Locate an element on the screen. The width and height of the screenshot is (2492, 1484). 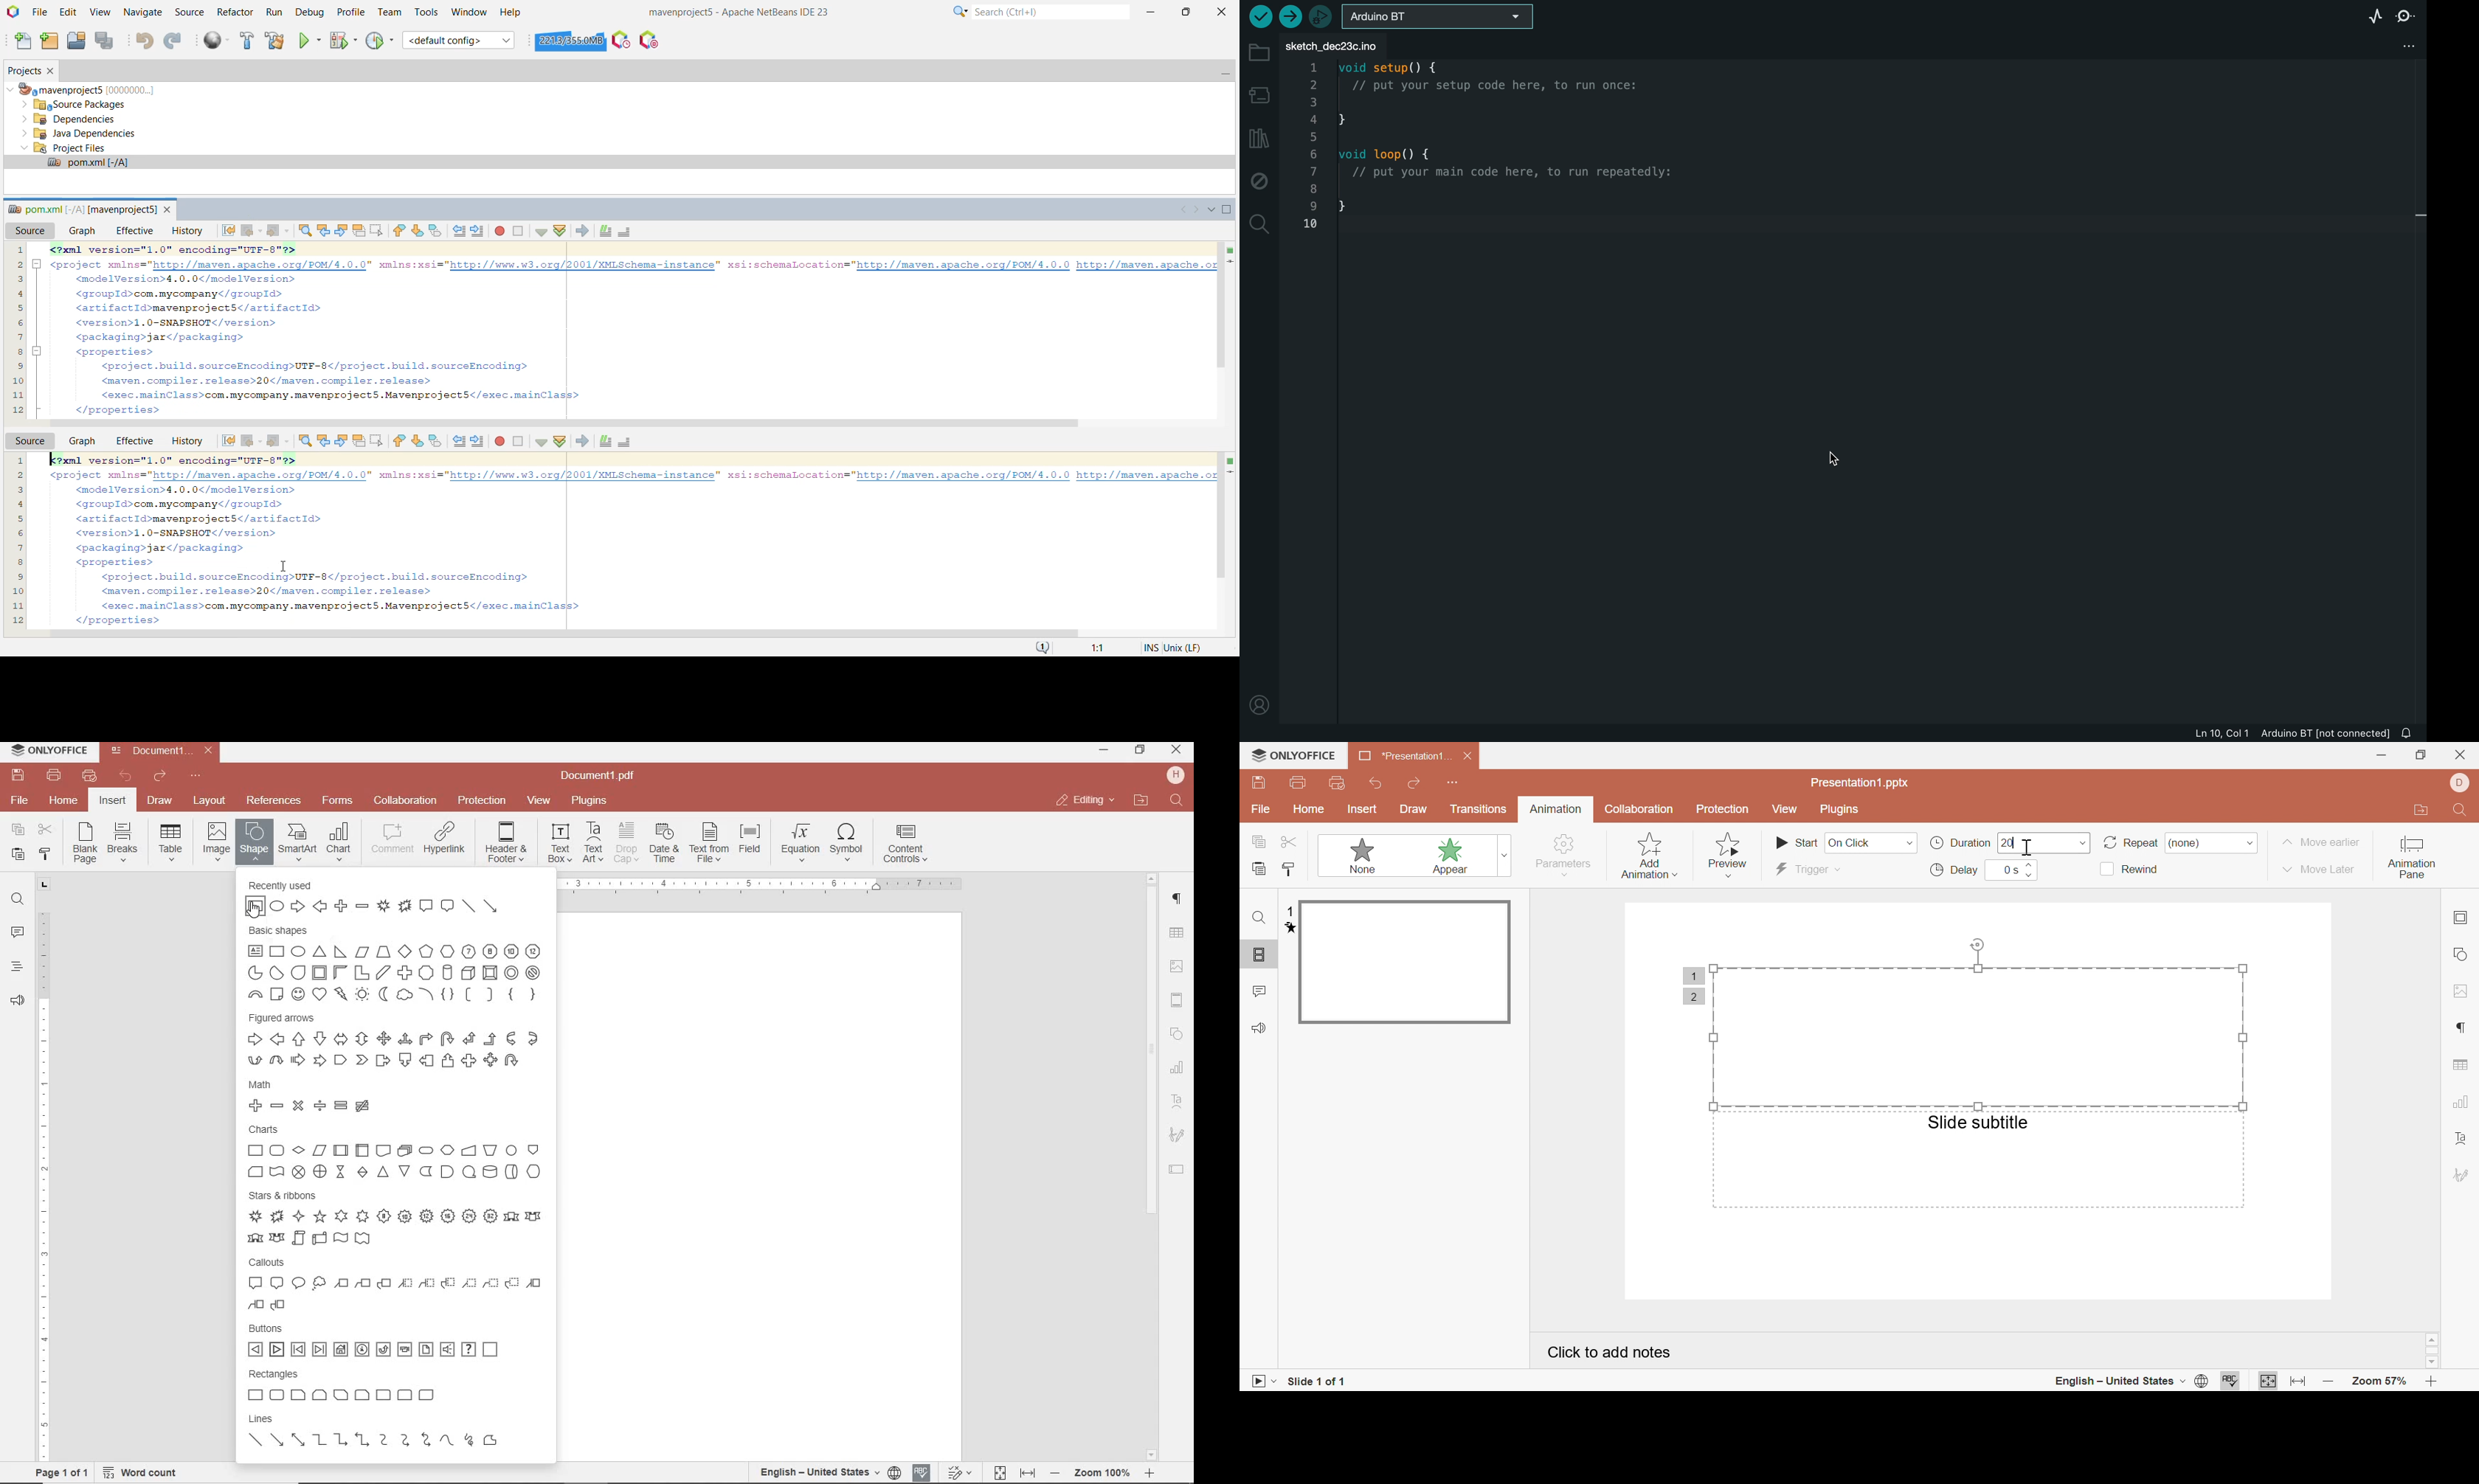
close is located at coordinates (2458, 754).